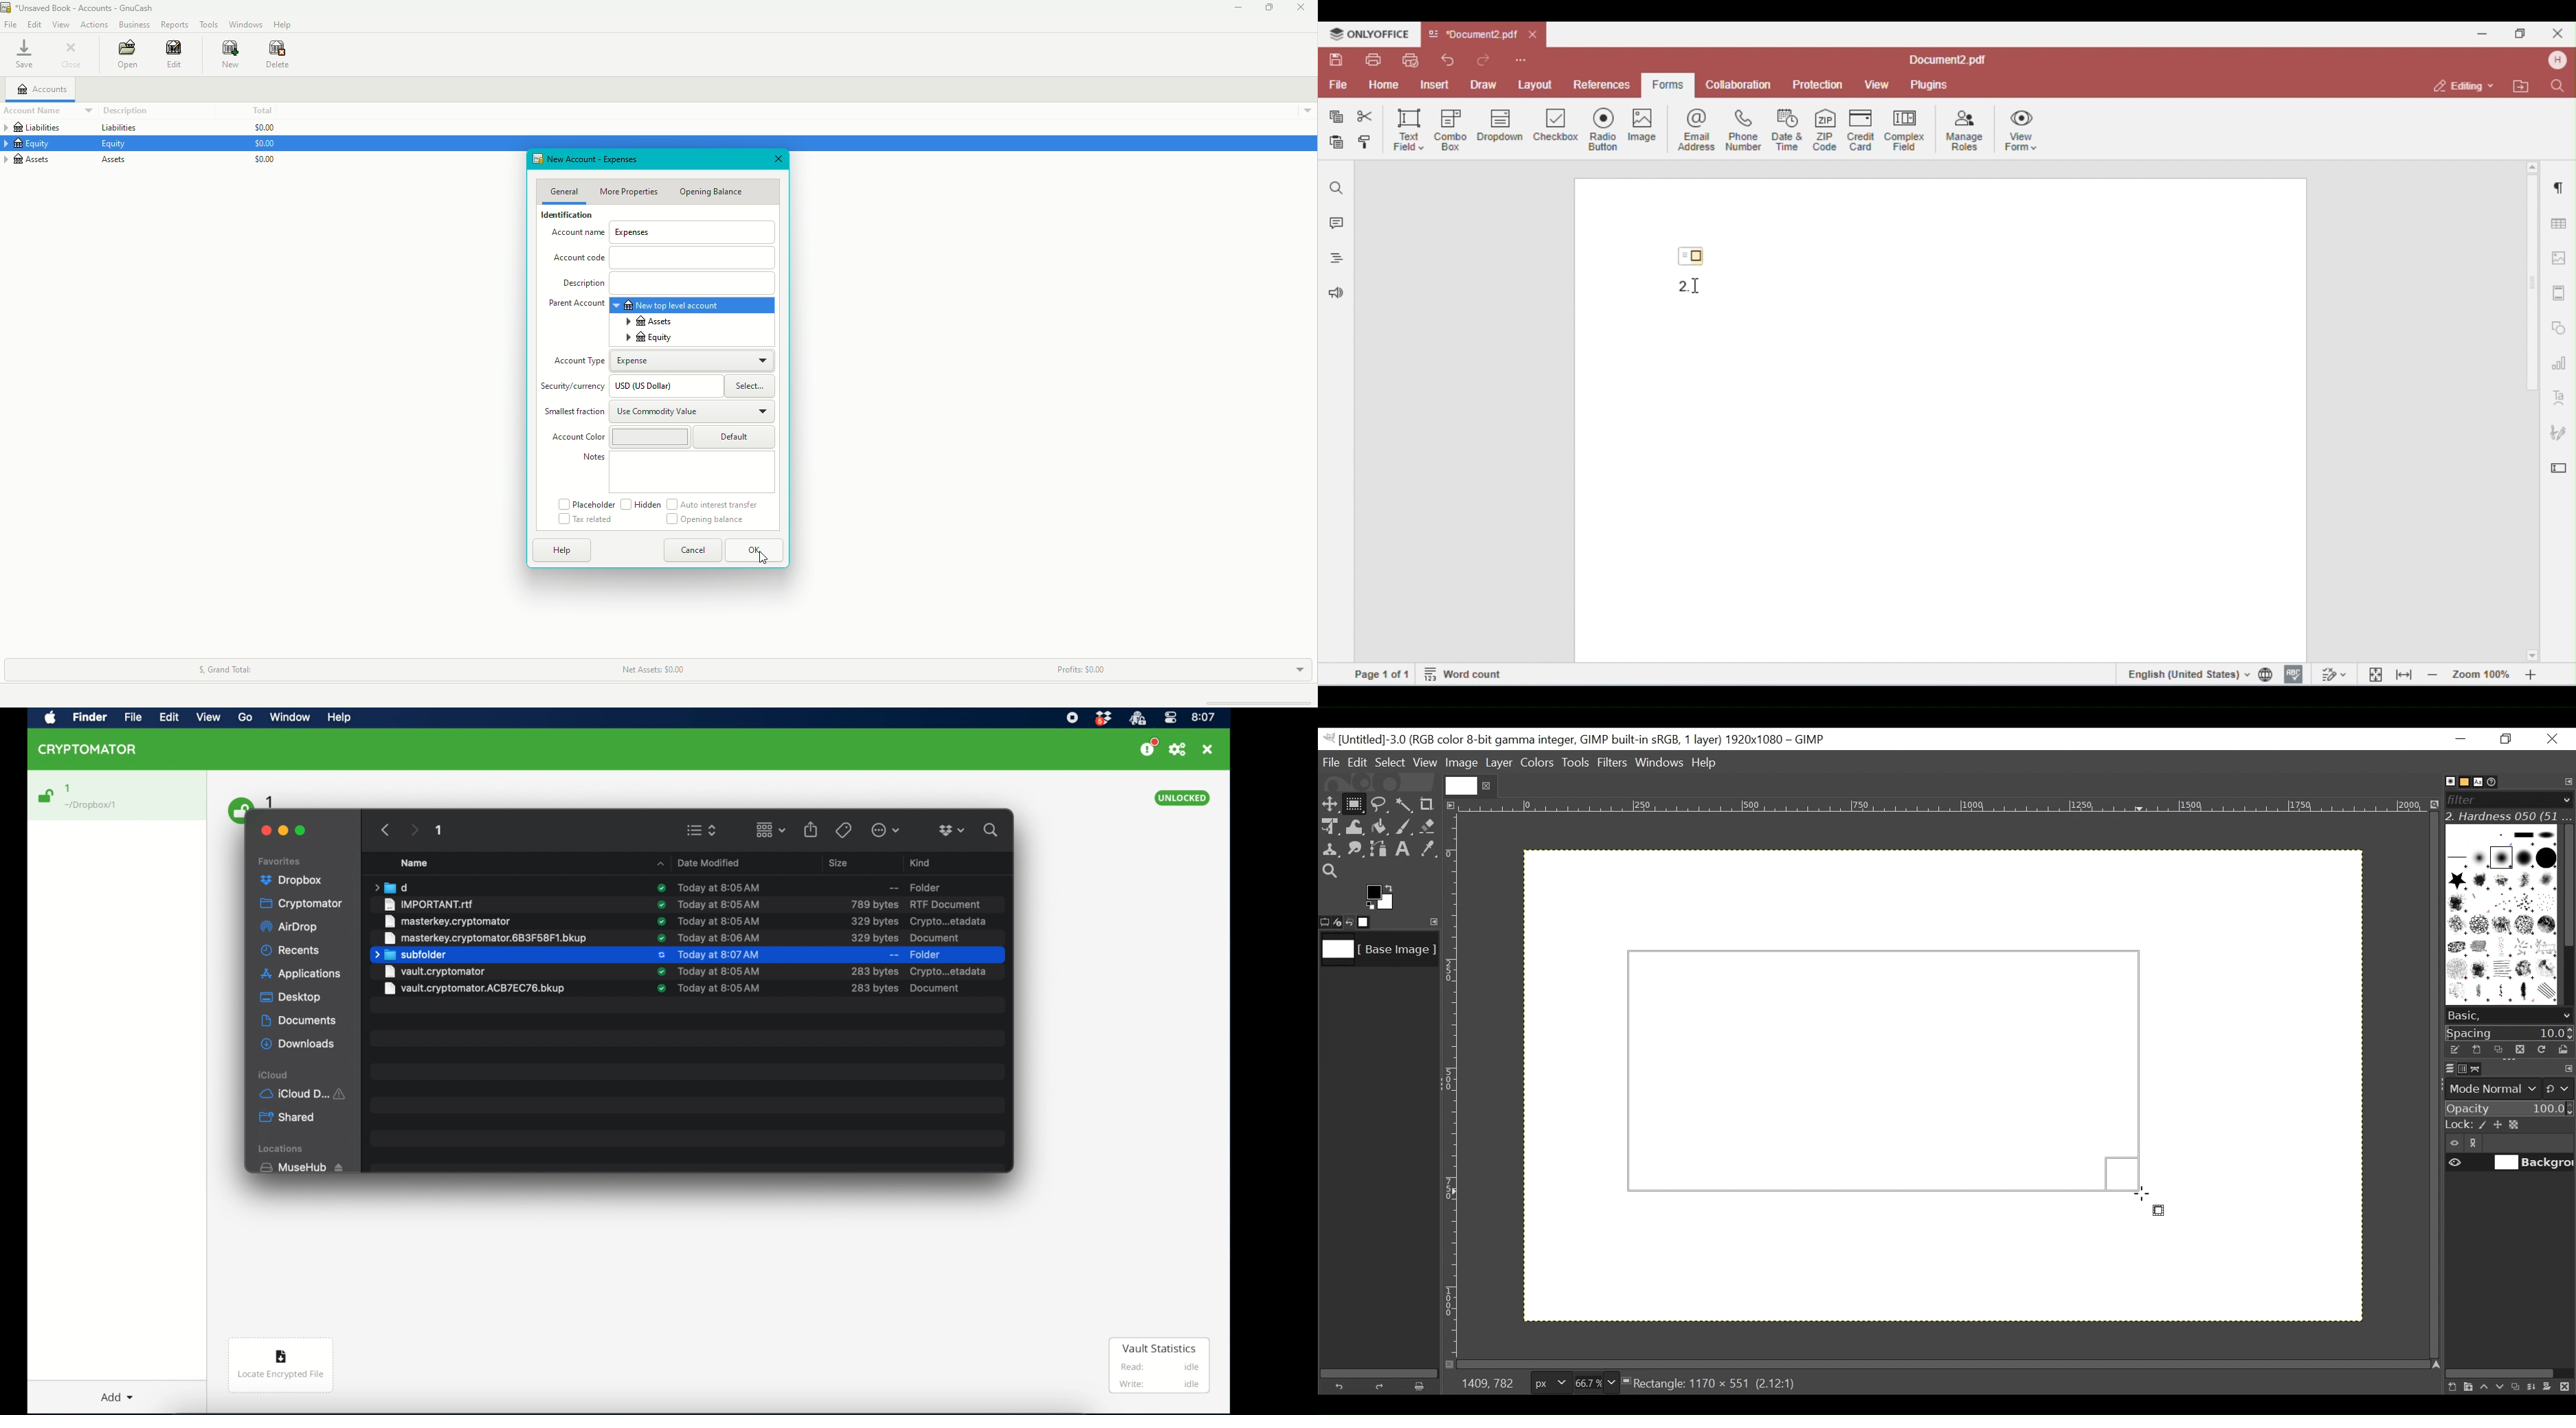  I want to click on Image, so click(1461, 763).